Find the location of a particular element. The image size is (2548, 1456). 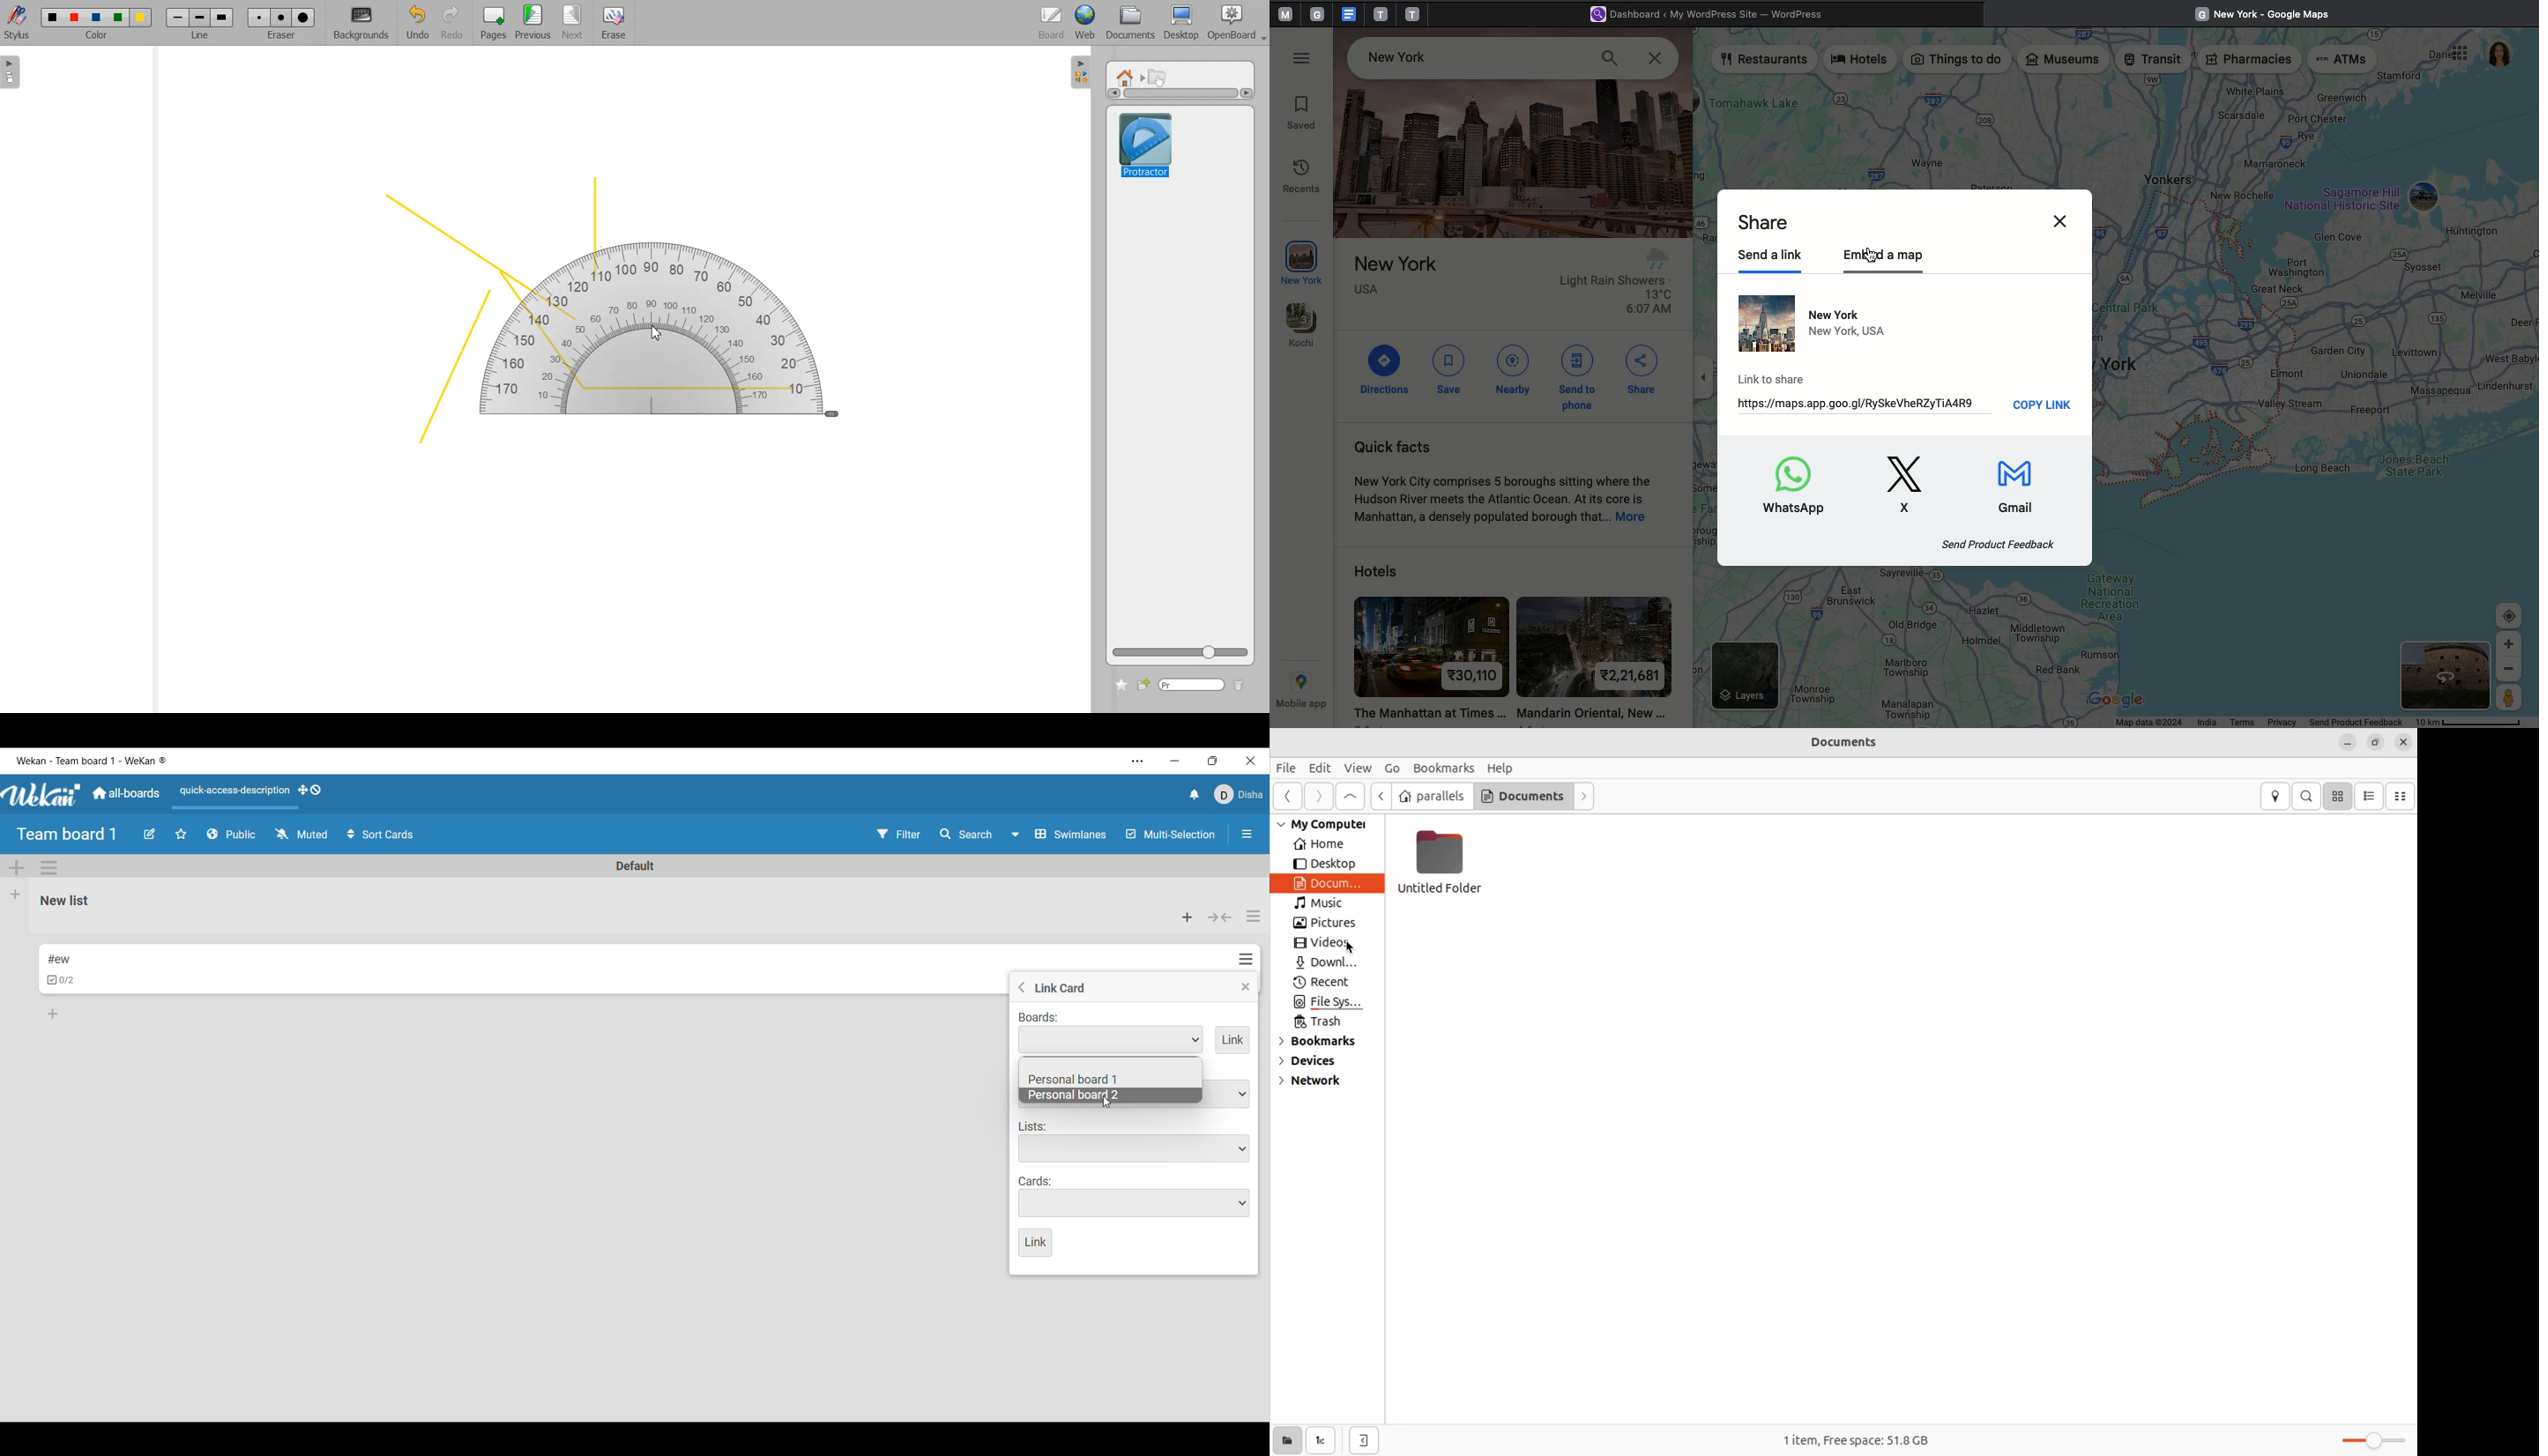

Save is located at coordinates (1448, 370).